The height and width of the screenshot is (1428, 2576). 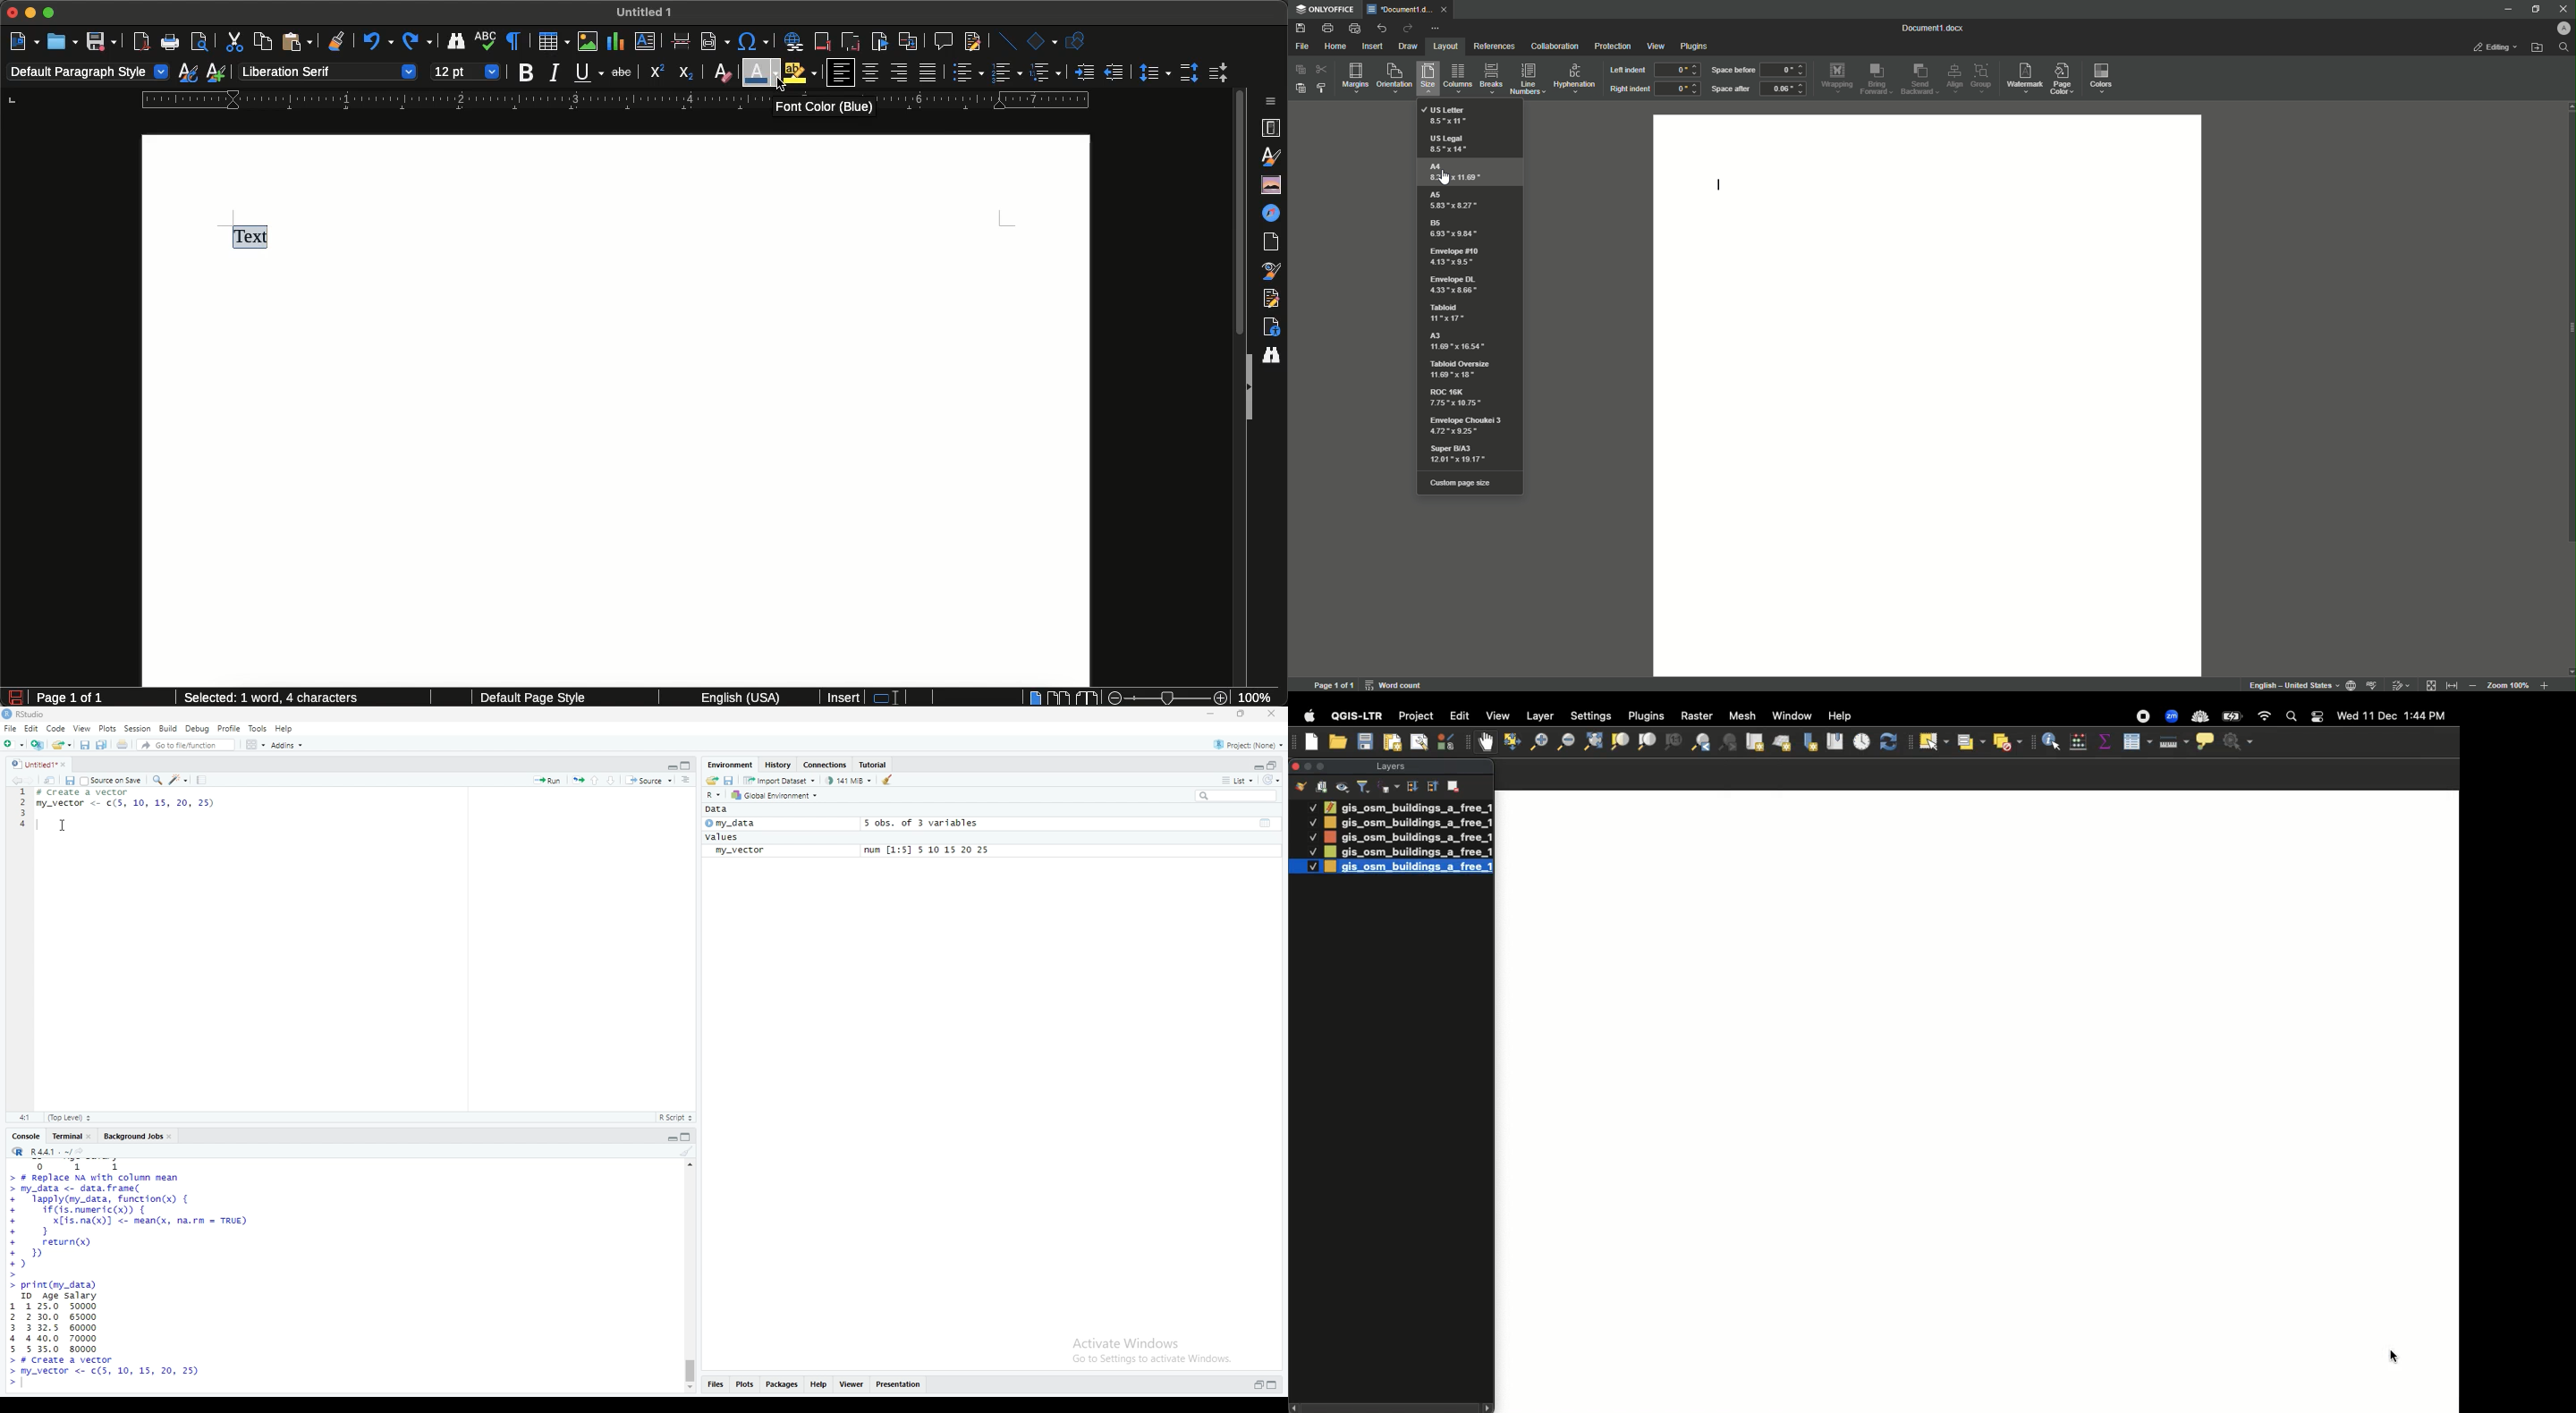 What do you see at coordinates (56, 729) in the screenshot?
I see `code` at bounding box center [56, 729].